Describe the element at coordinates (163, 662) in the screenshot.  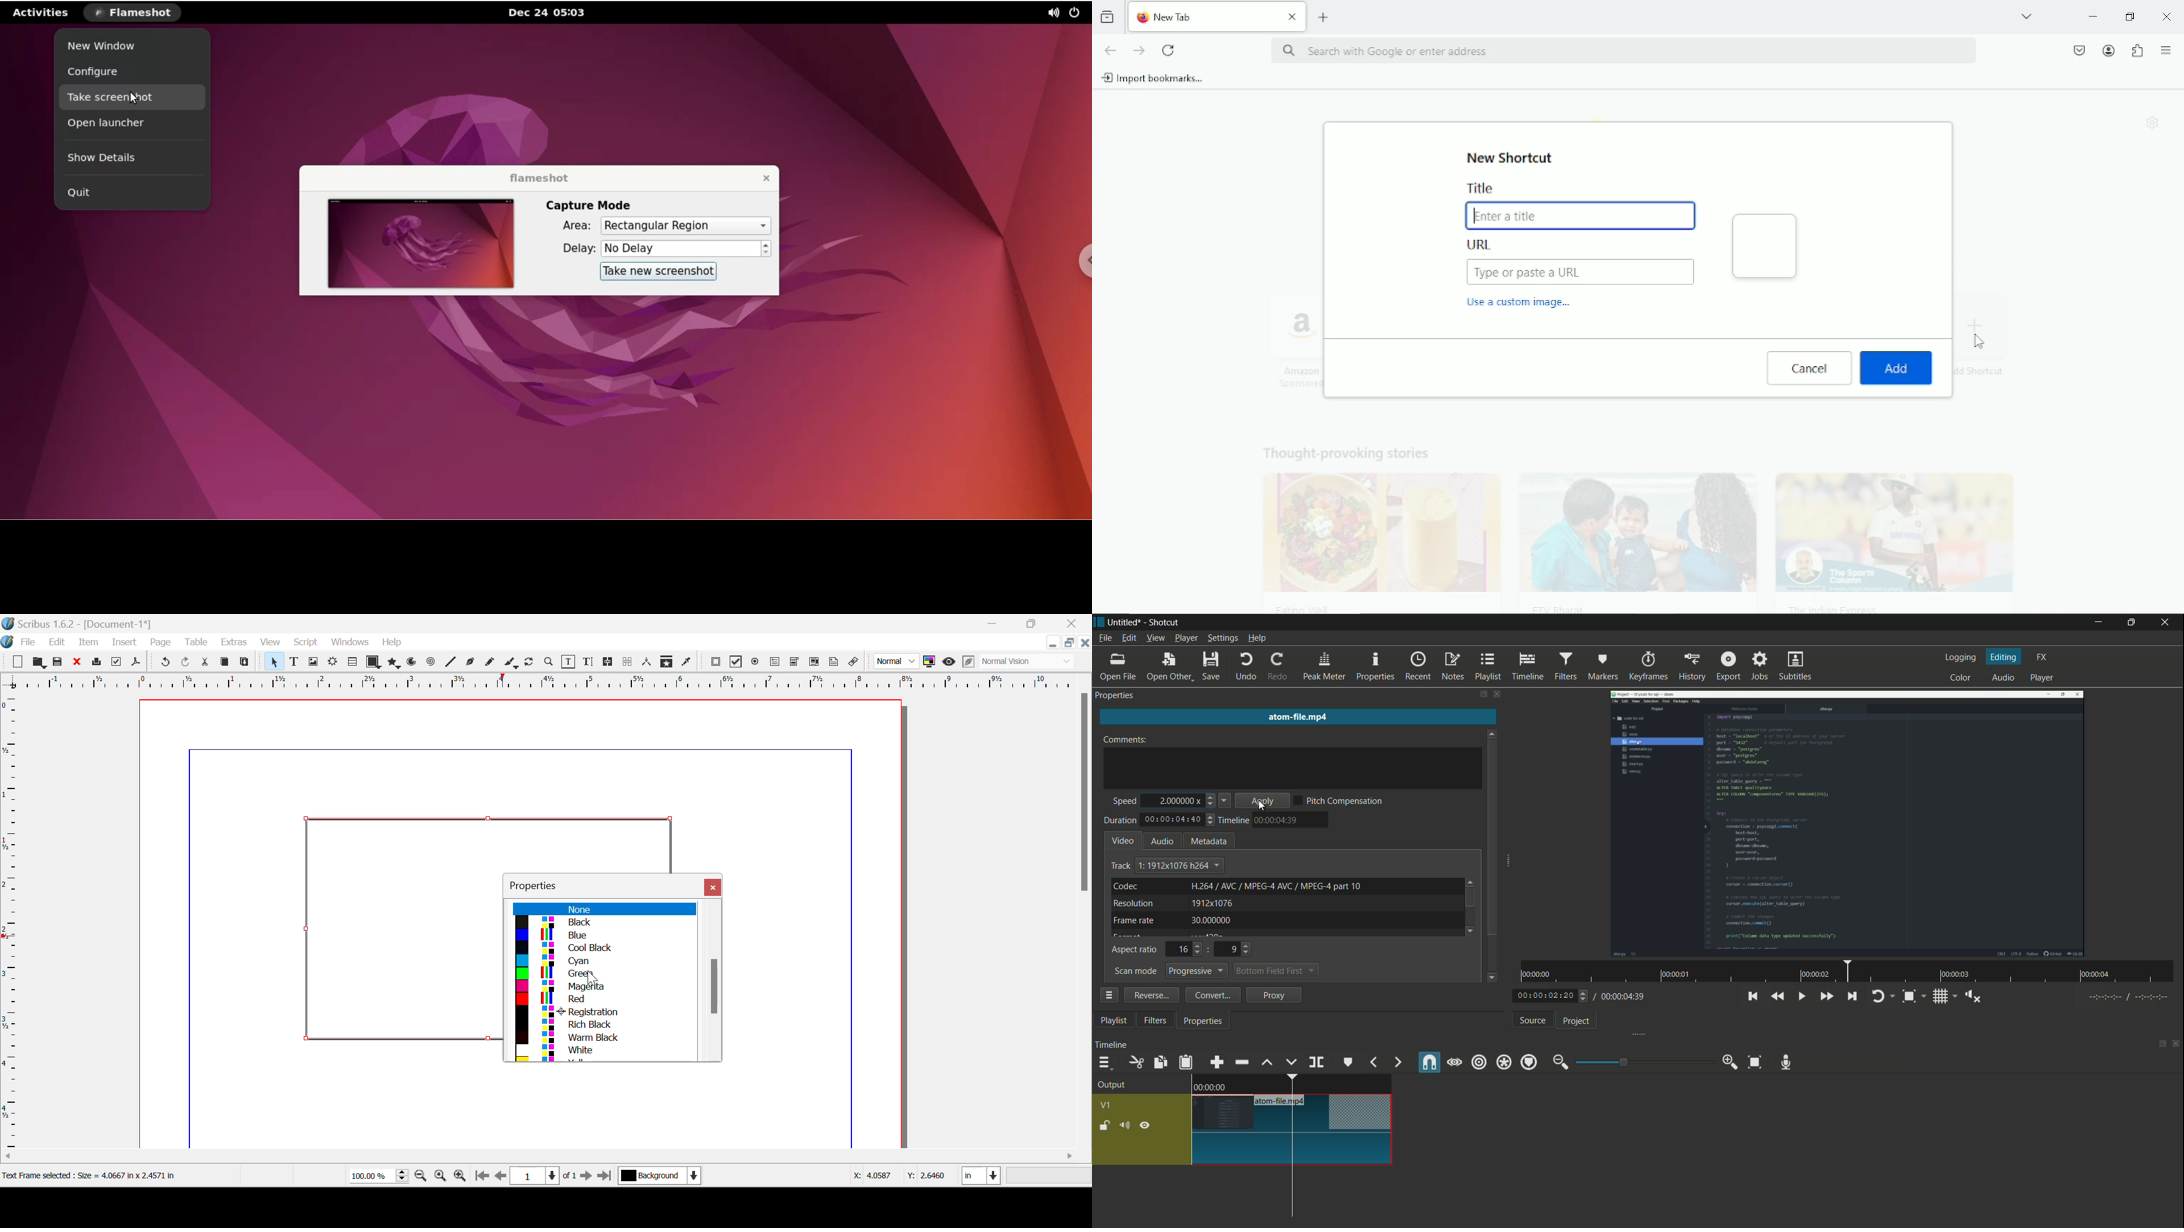
I see `Undo` at that location.